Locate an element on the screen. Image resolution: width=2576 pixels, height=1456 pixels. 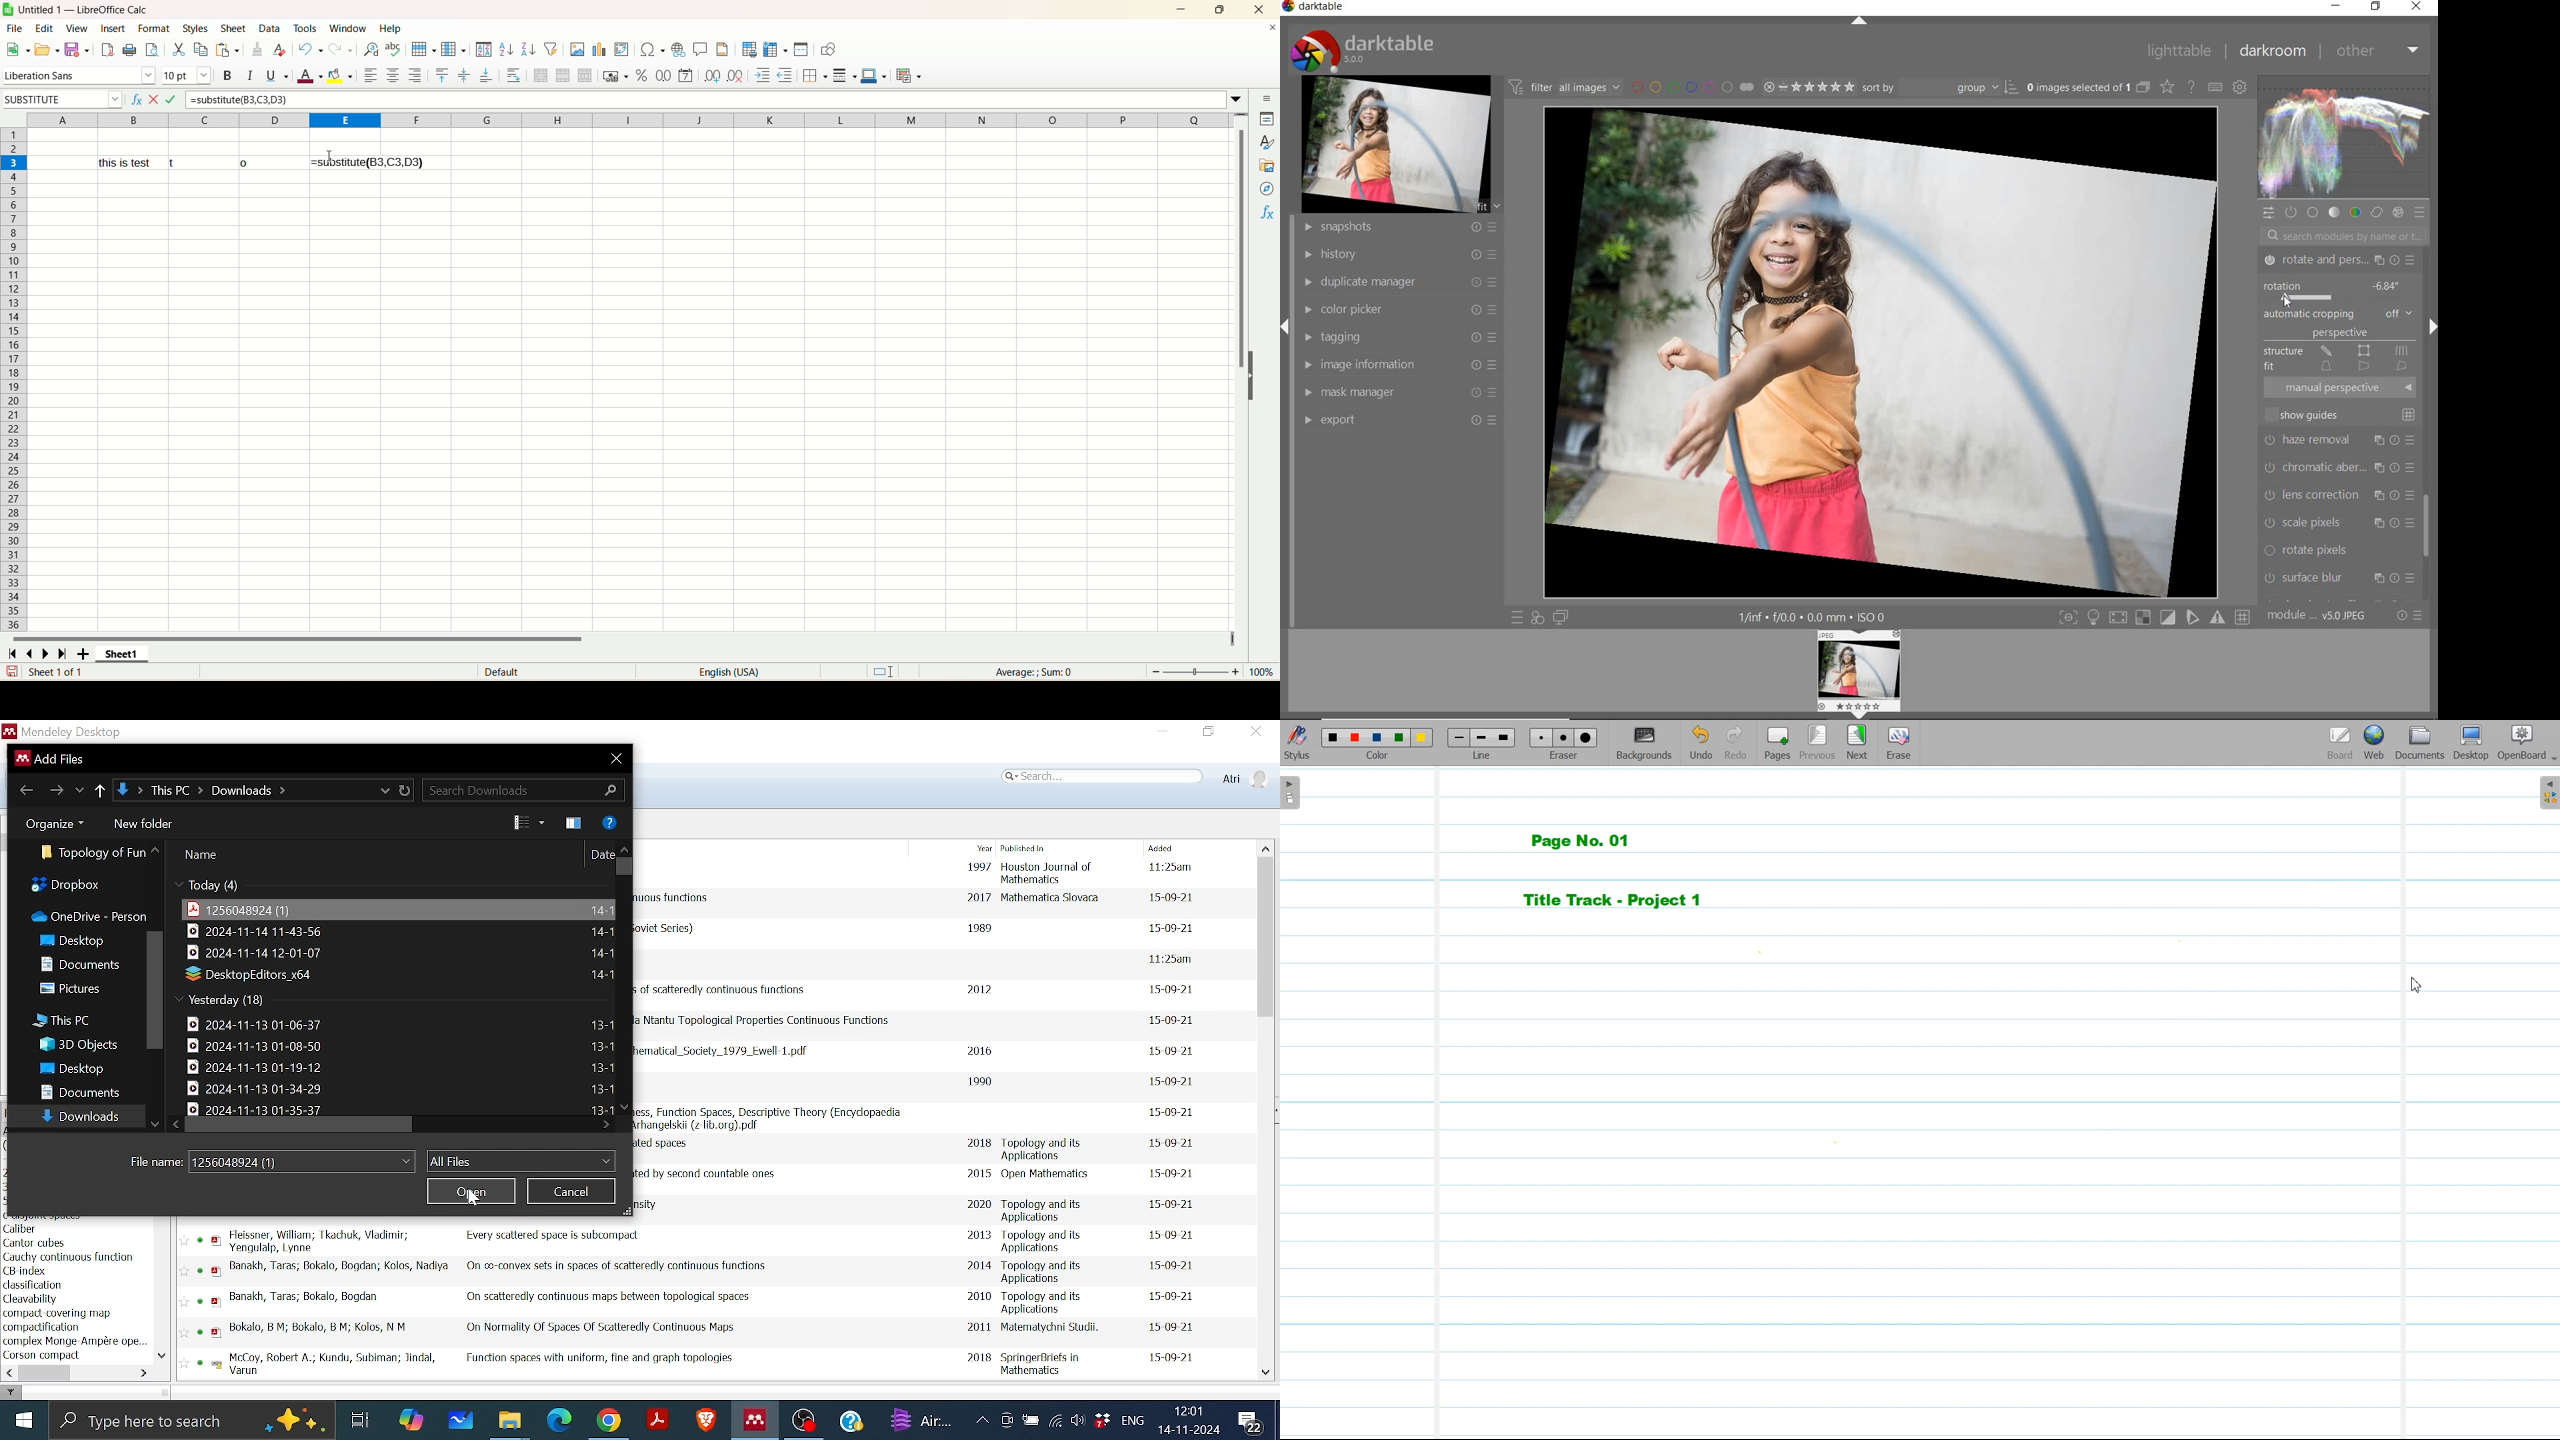
logo is located at coordinates (8, 10).